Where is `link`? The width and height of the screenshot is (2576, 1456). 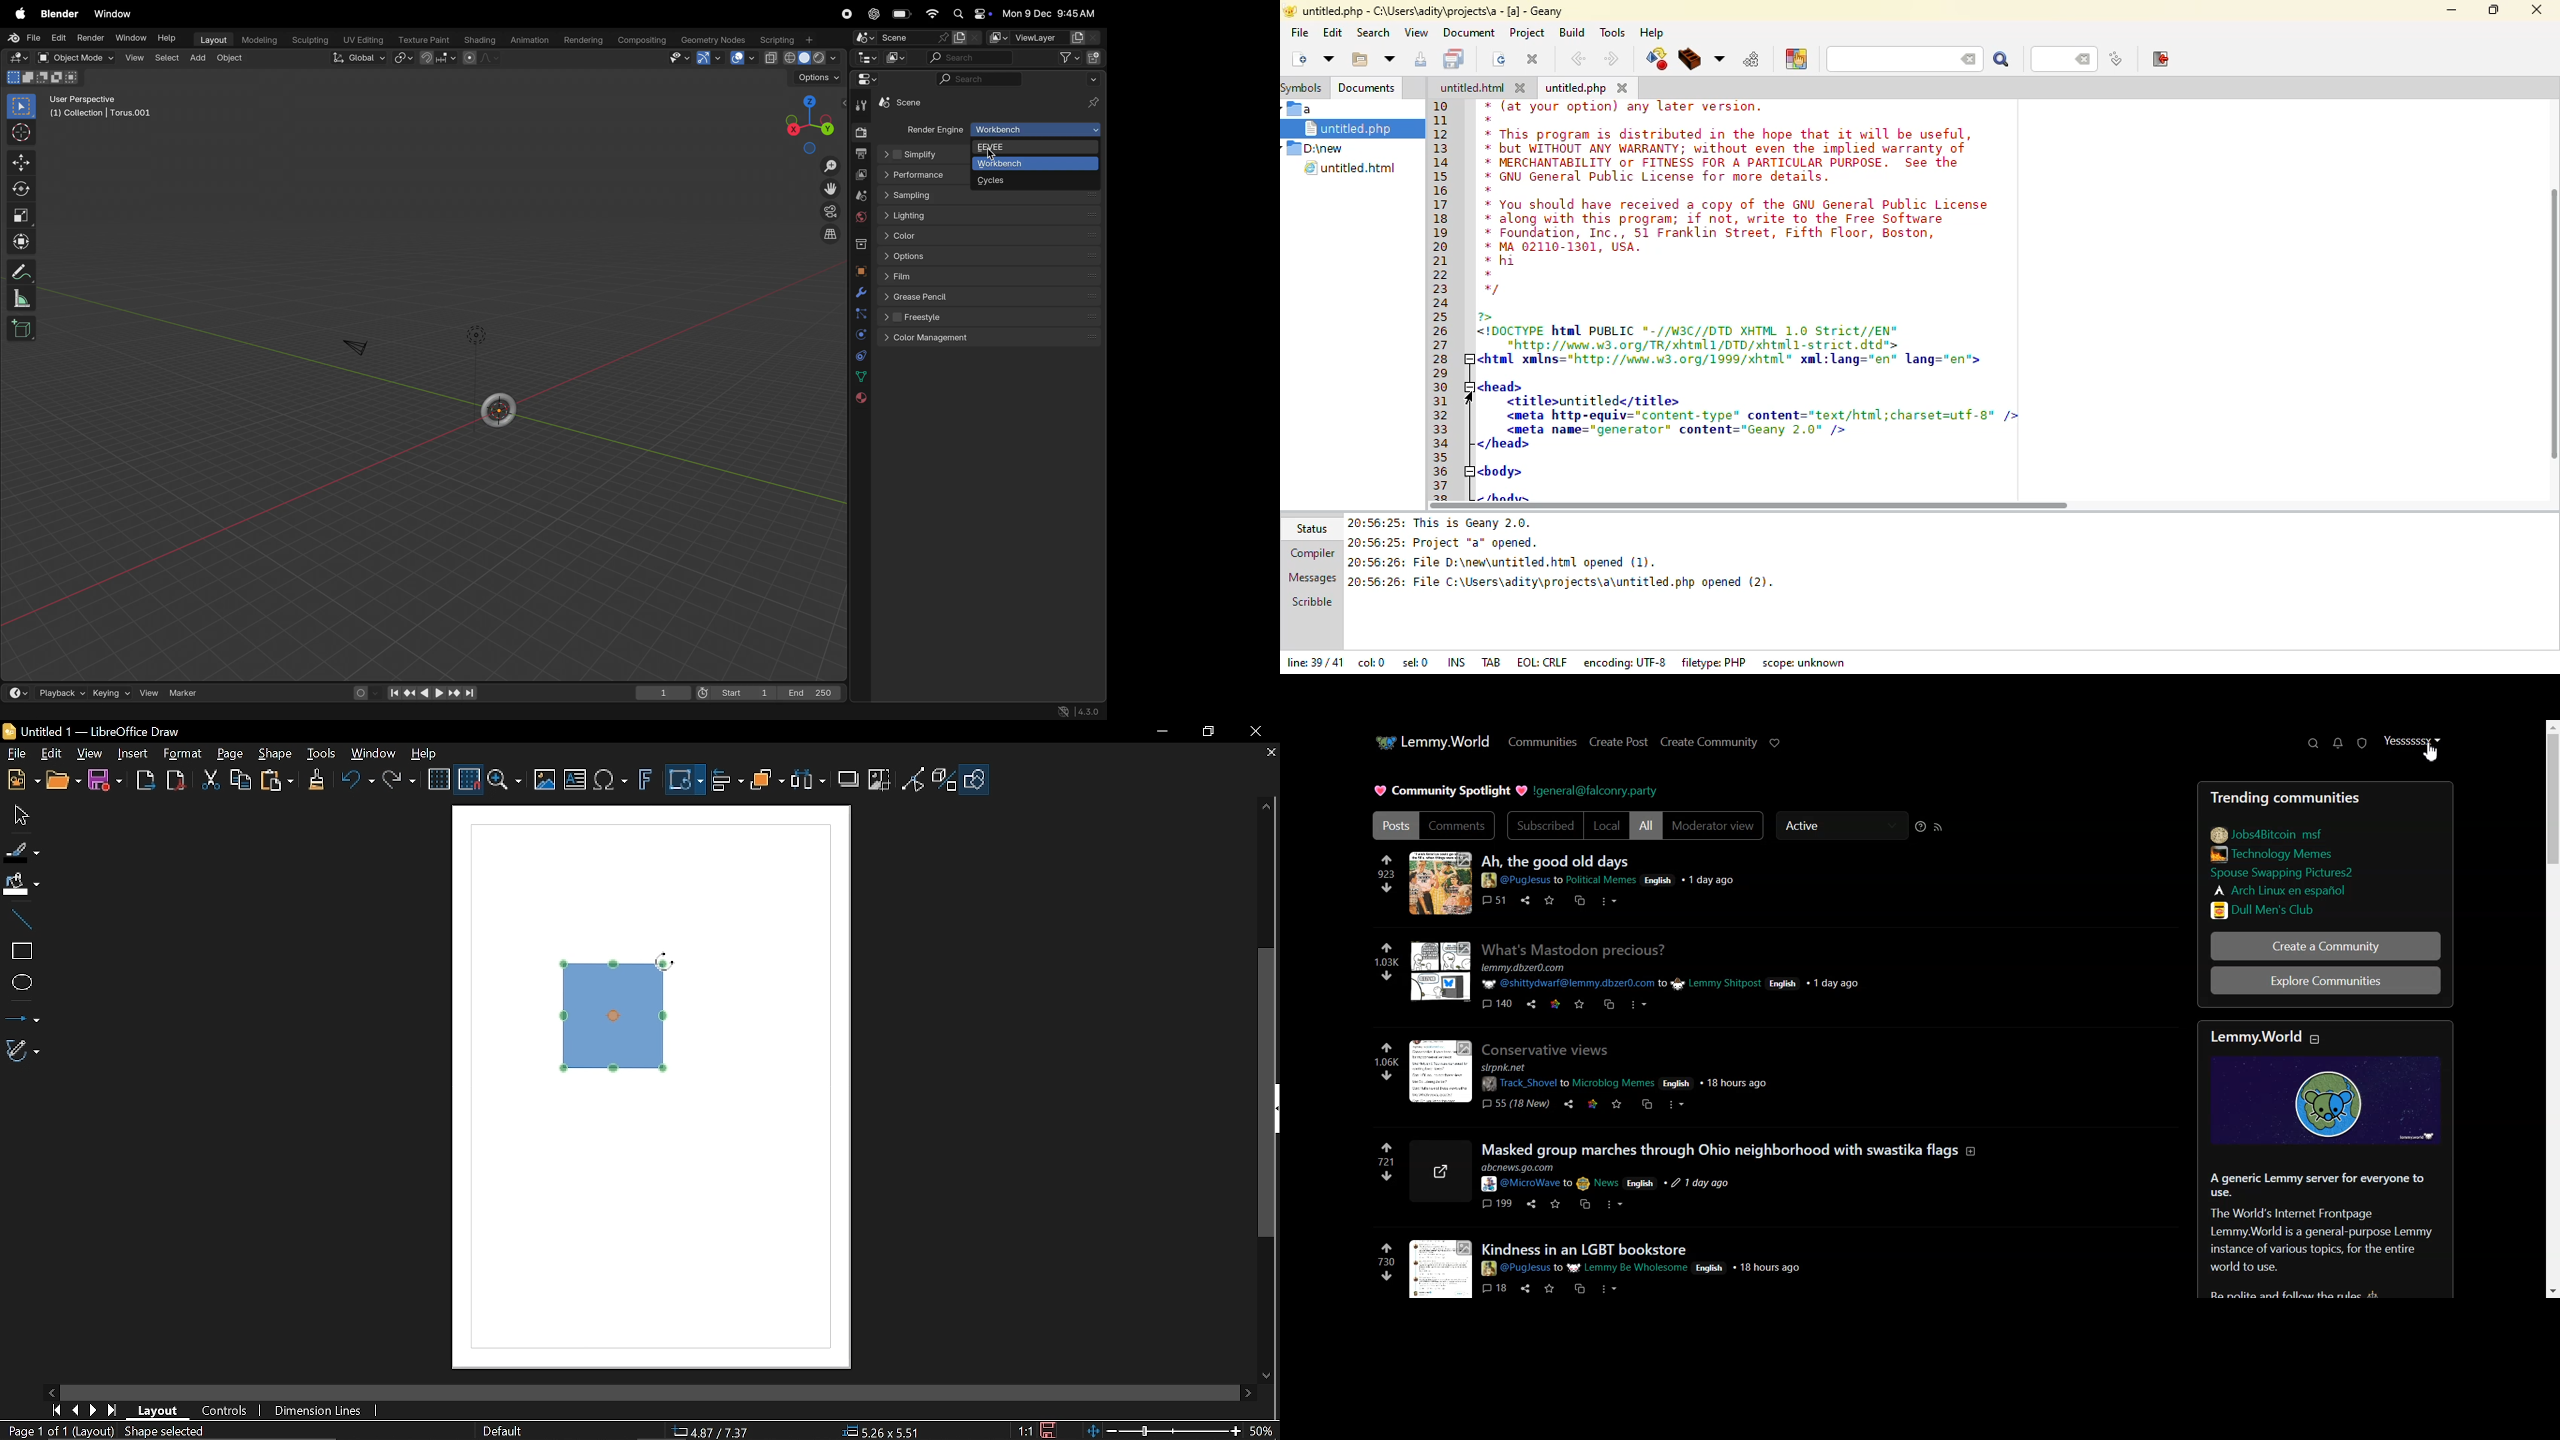
link is located at coordinates (1553, 1003).